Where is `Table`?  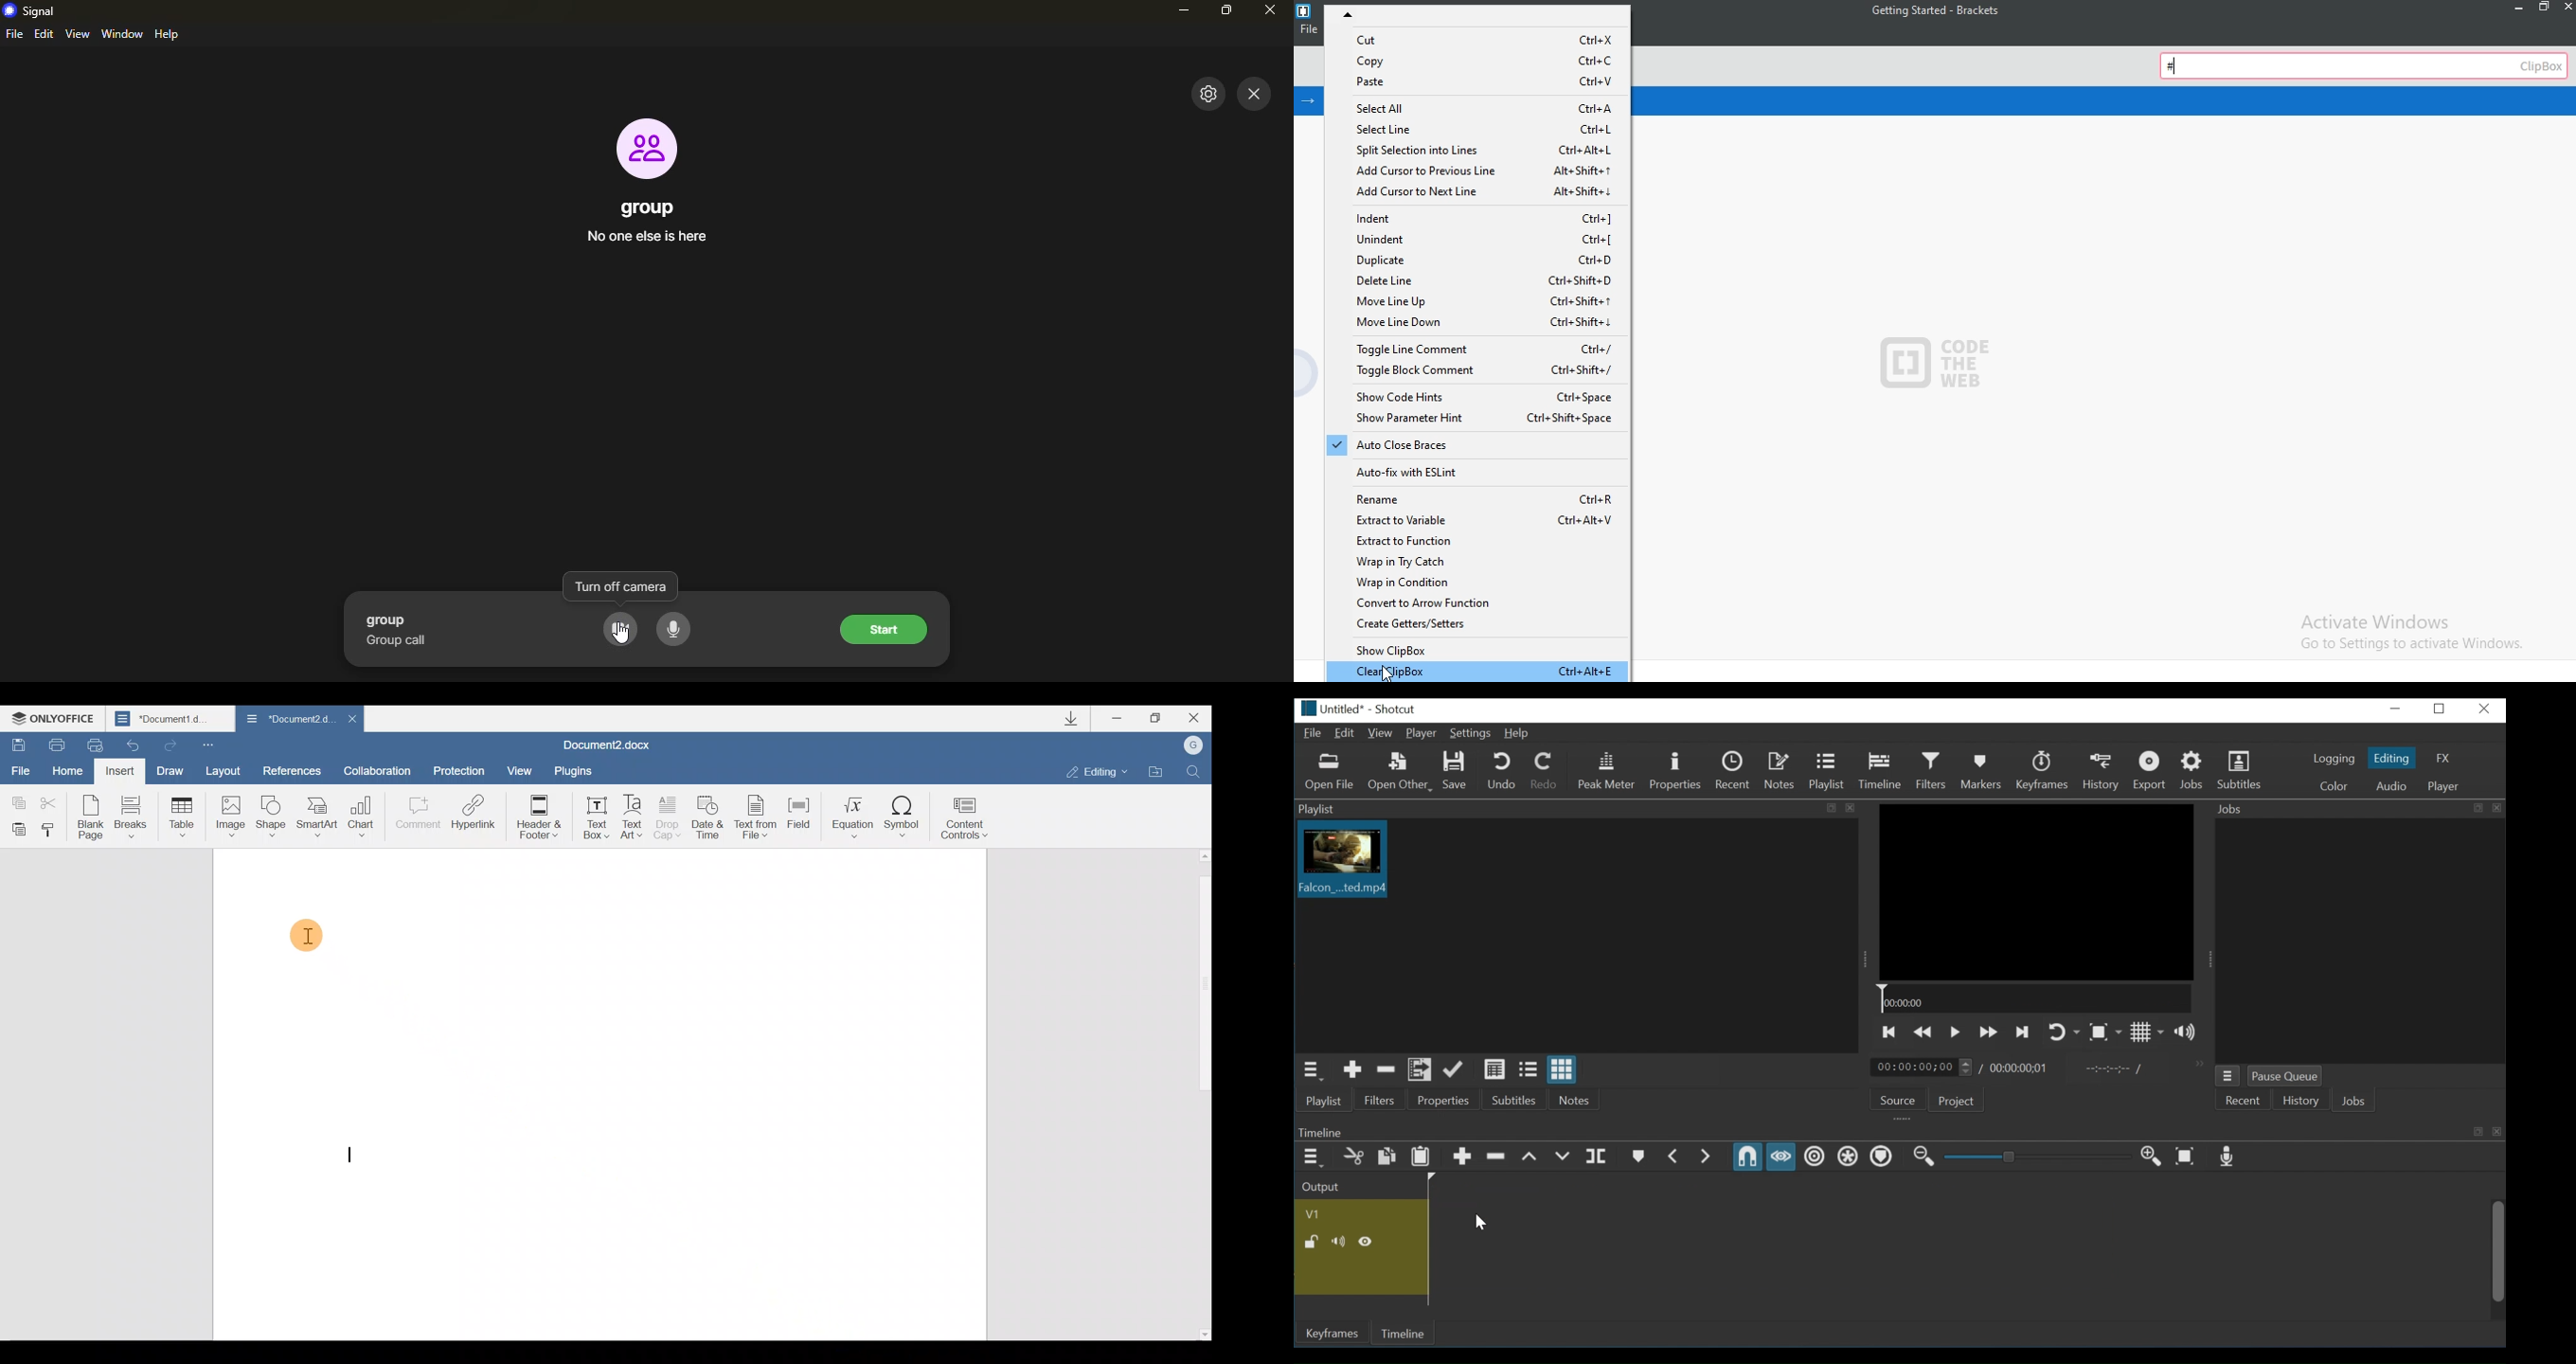
Table is located at coordinates (179, 815).